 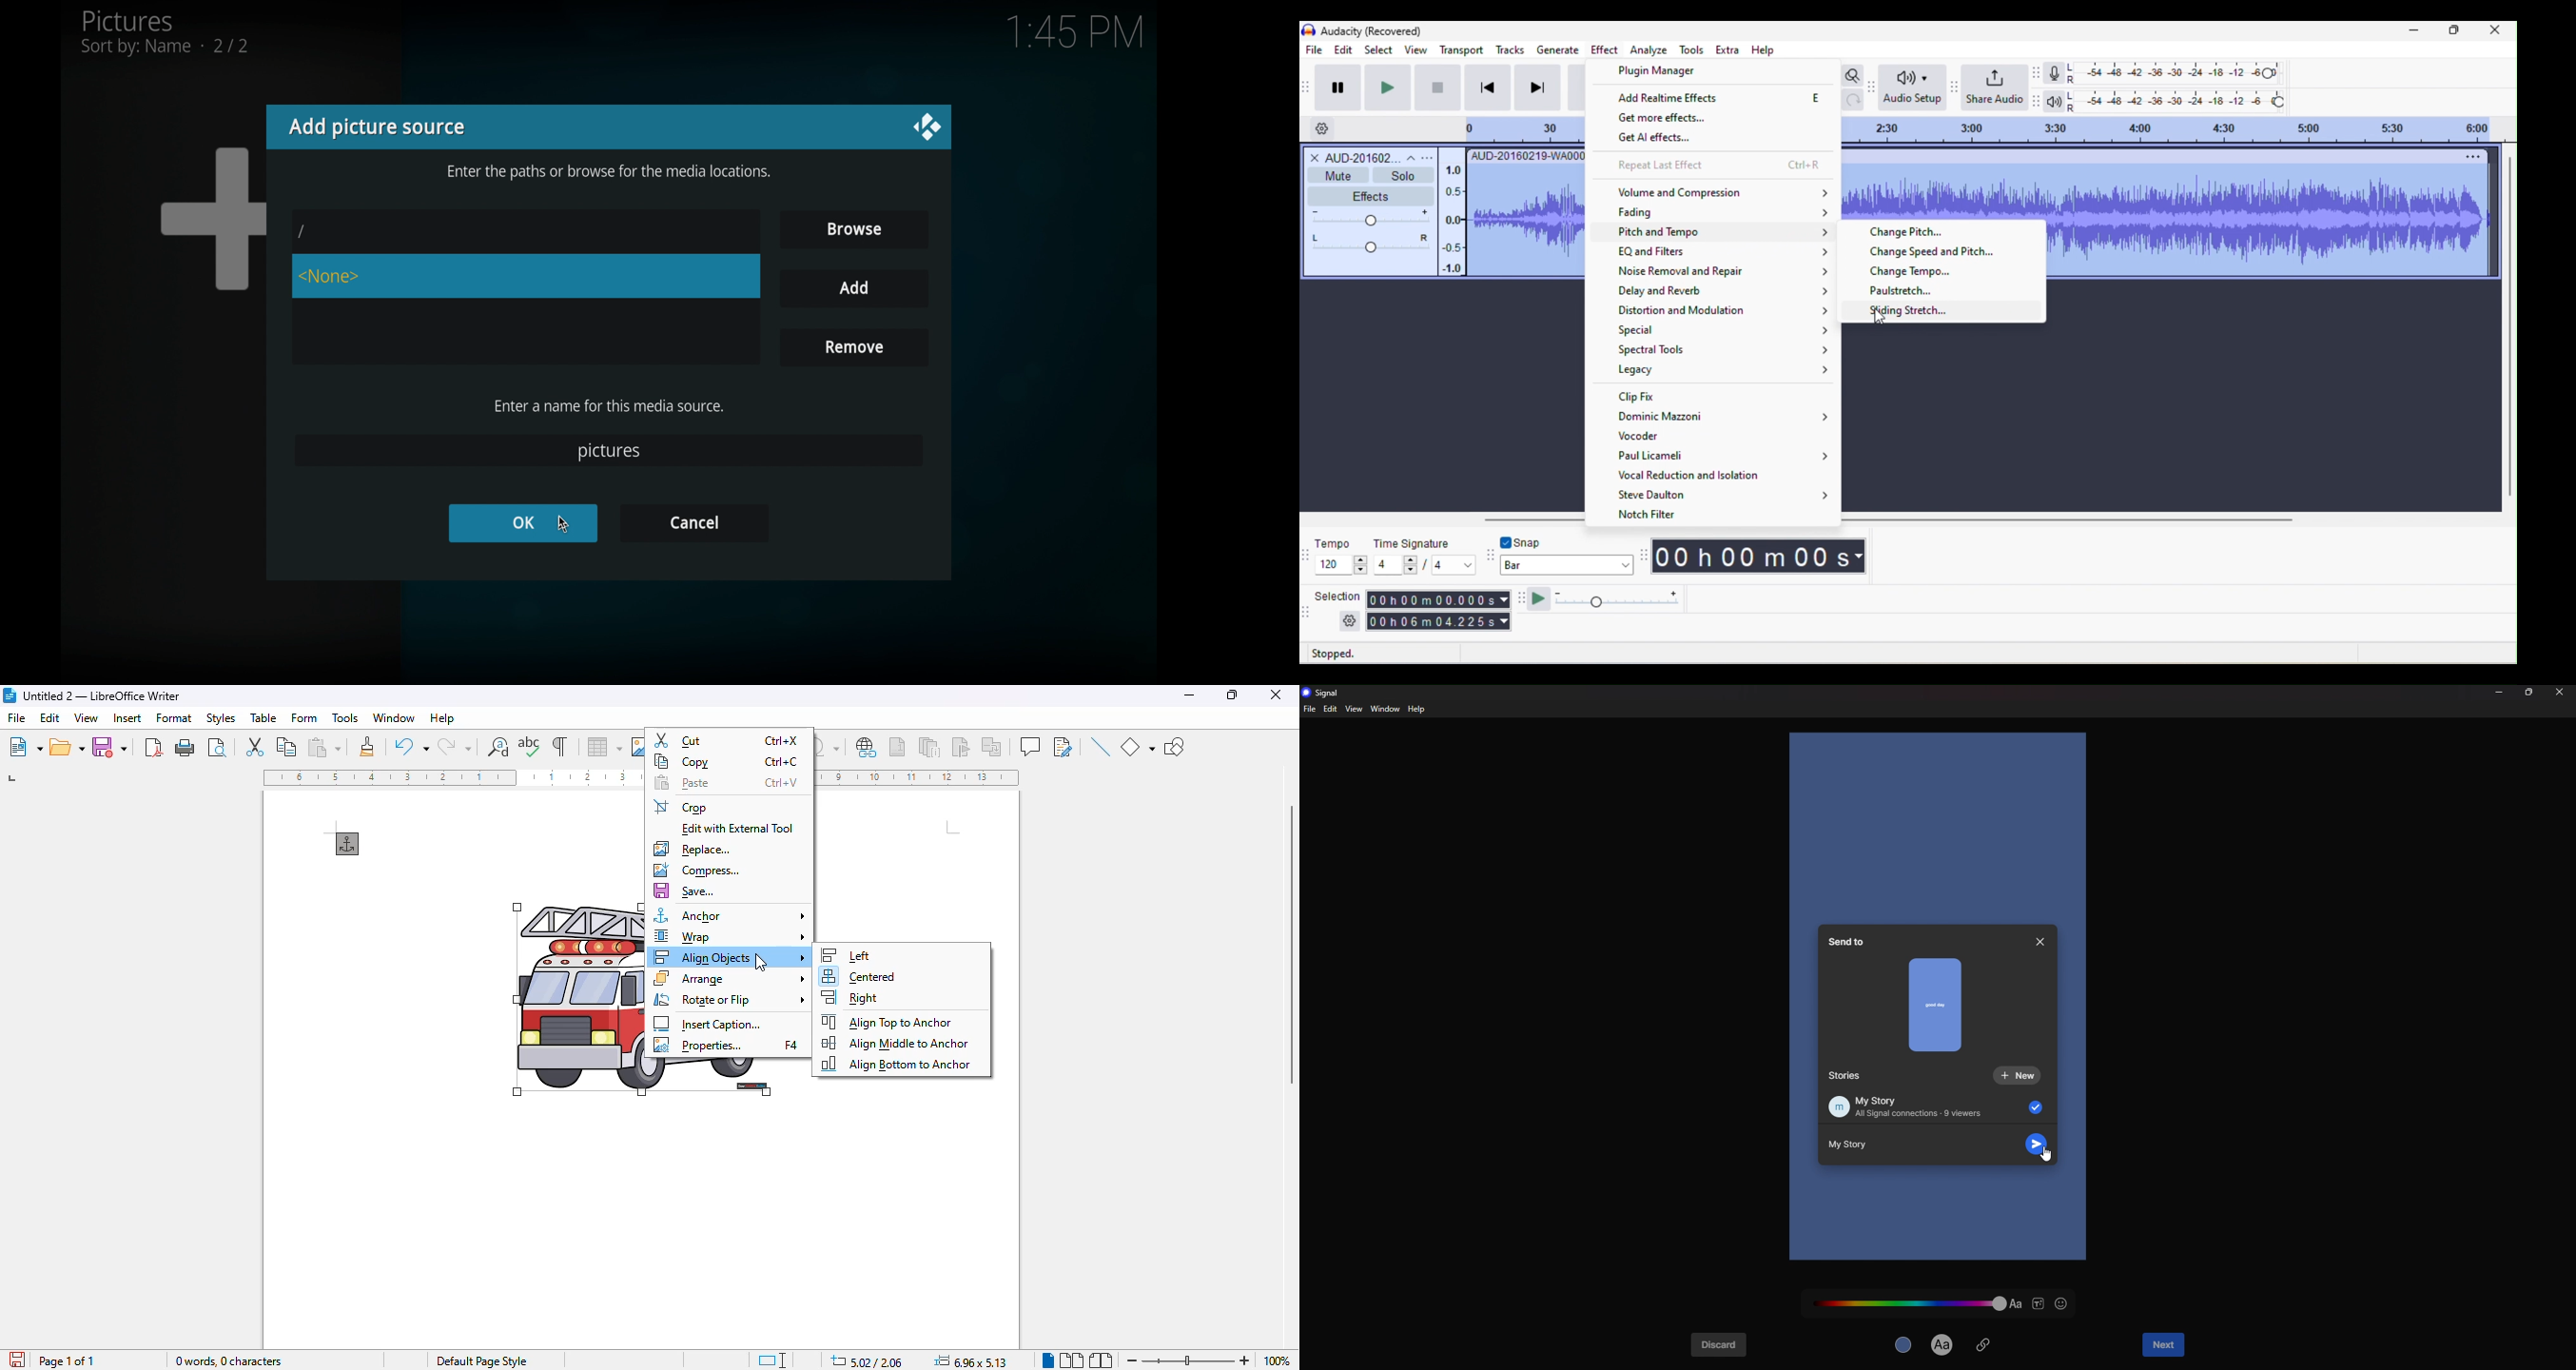 What do you see at coordinates (1723, 272) in the screenshot?
I see `noise removal and repair` at bounding box center [1723, 272].